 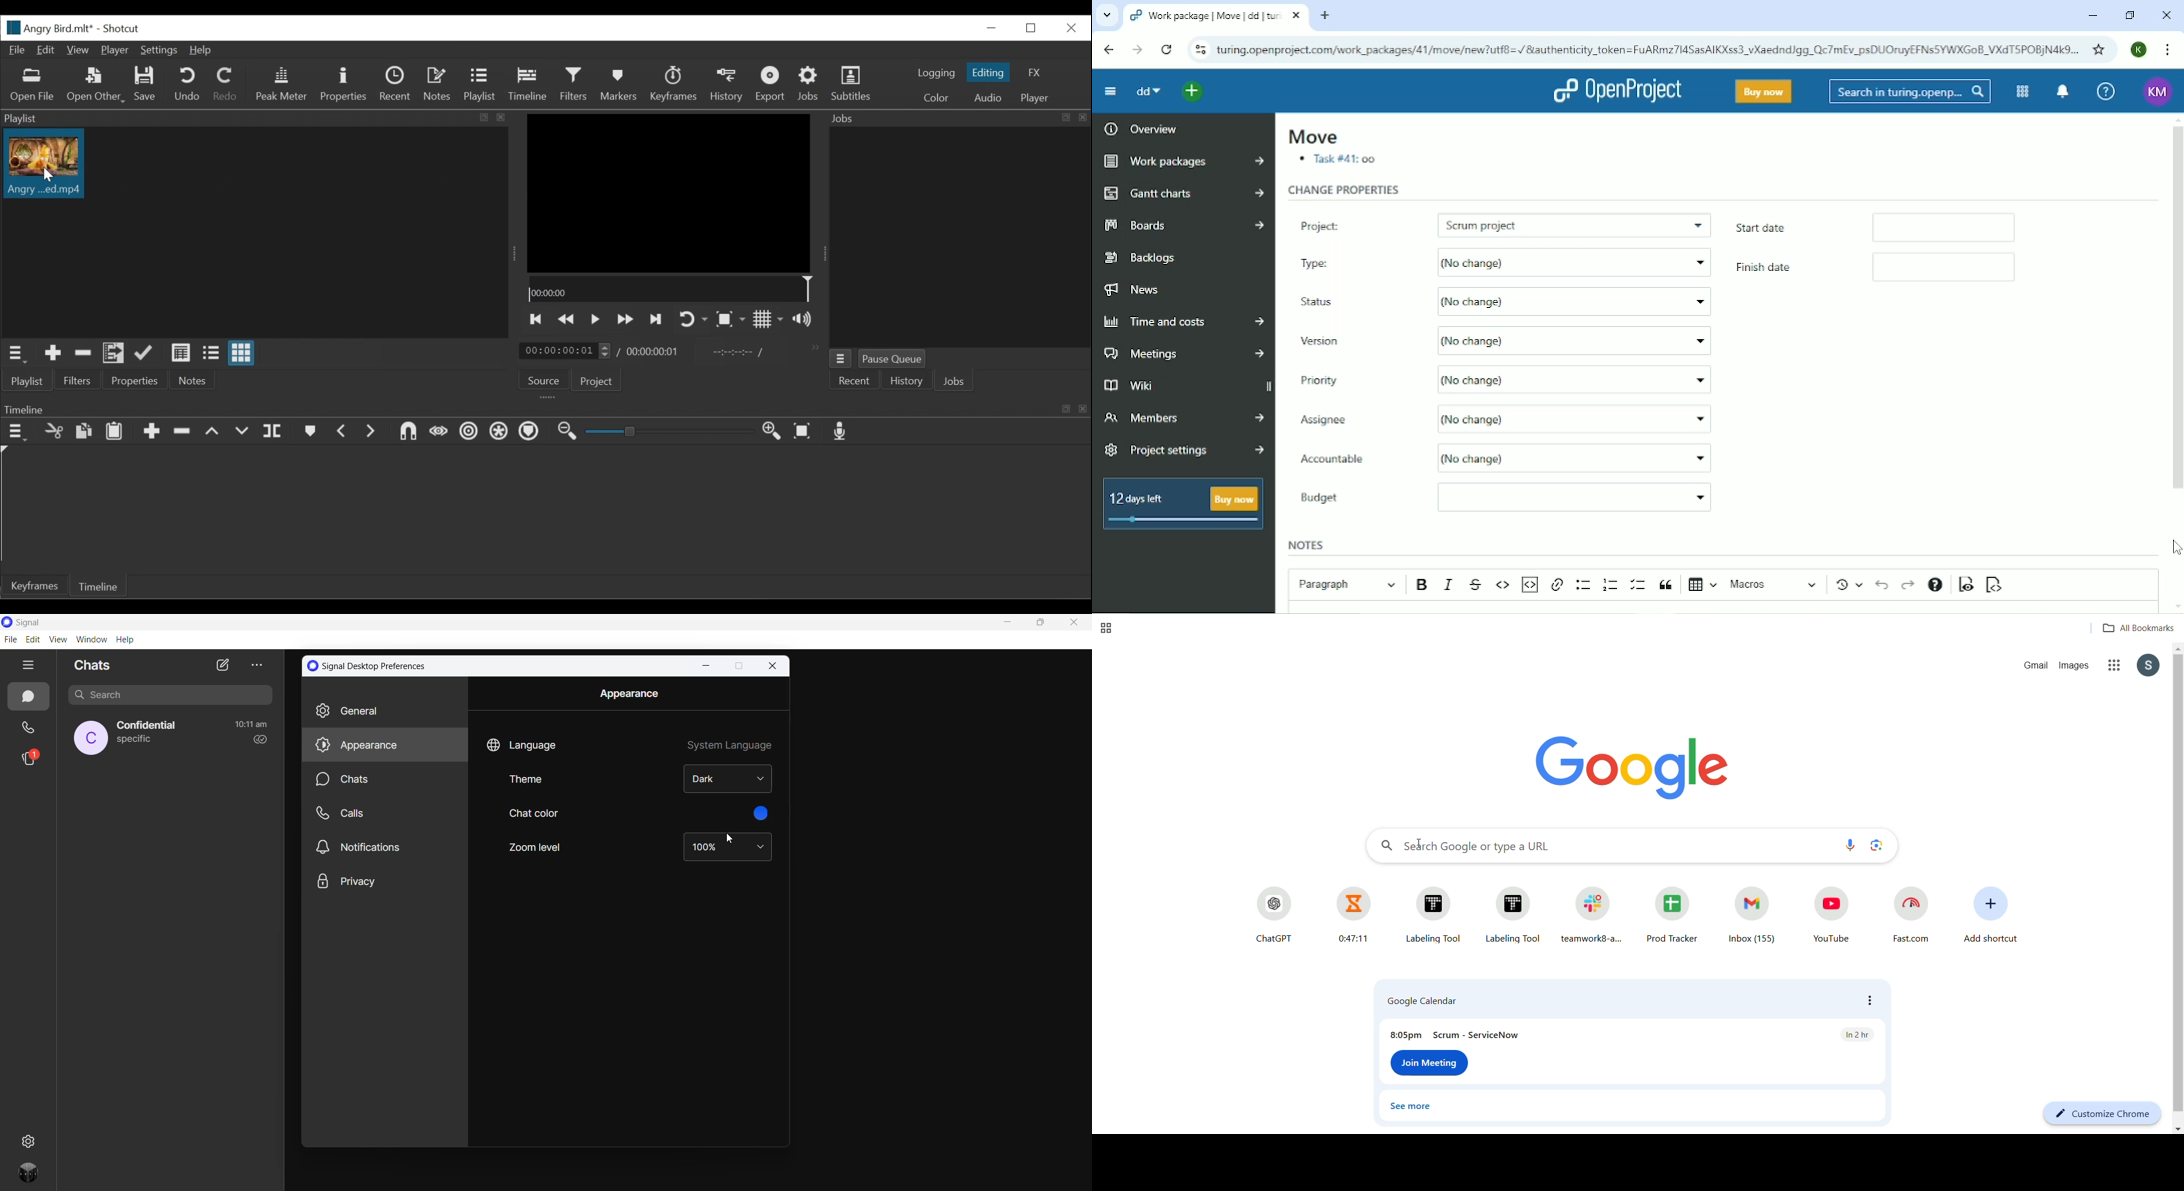 What do you see at coordinates (175, 698) in the screenshot?
I see `search chat` at bounding box center [175, 698].